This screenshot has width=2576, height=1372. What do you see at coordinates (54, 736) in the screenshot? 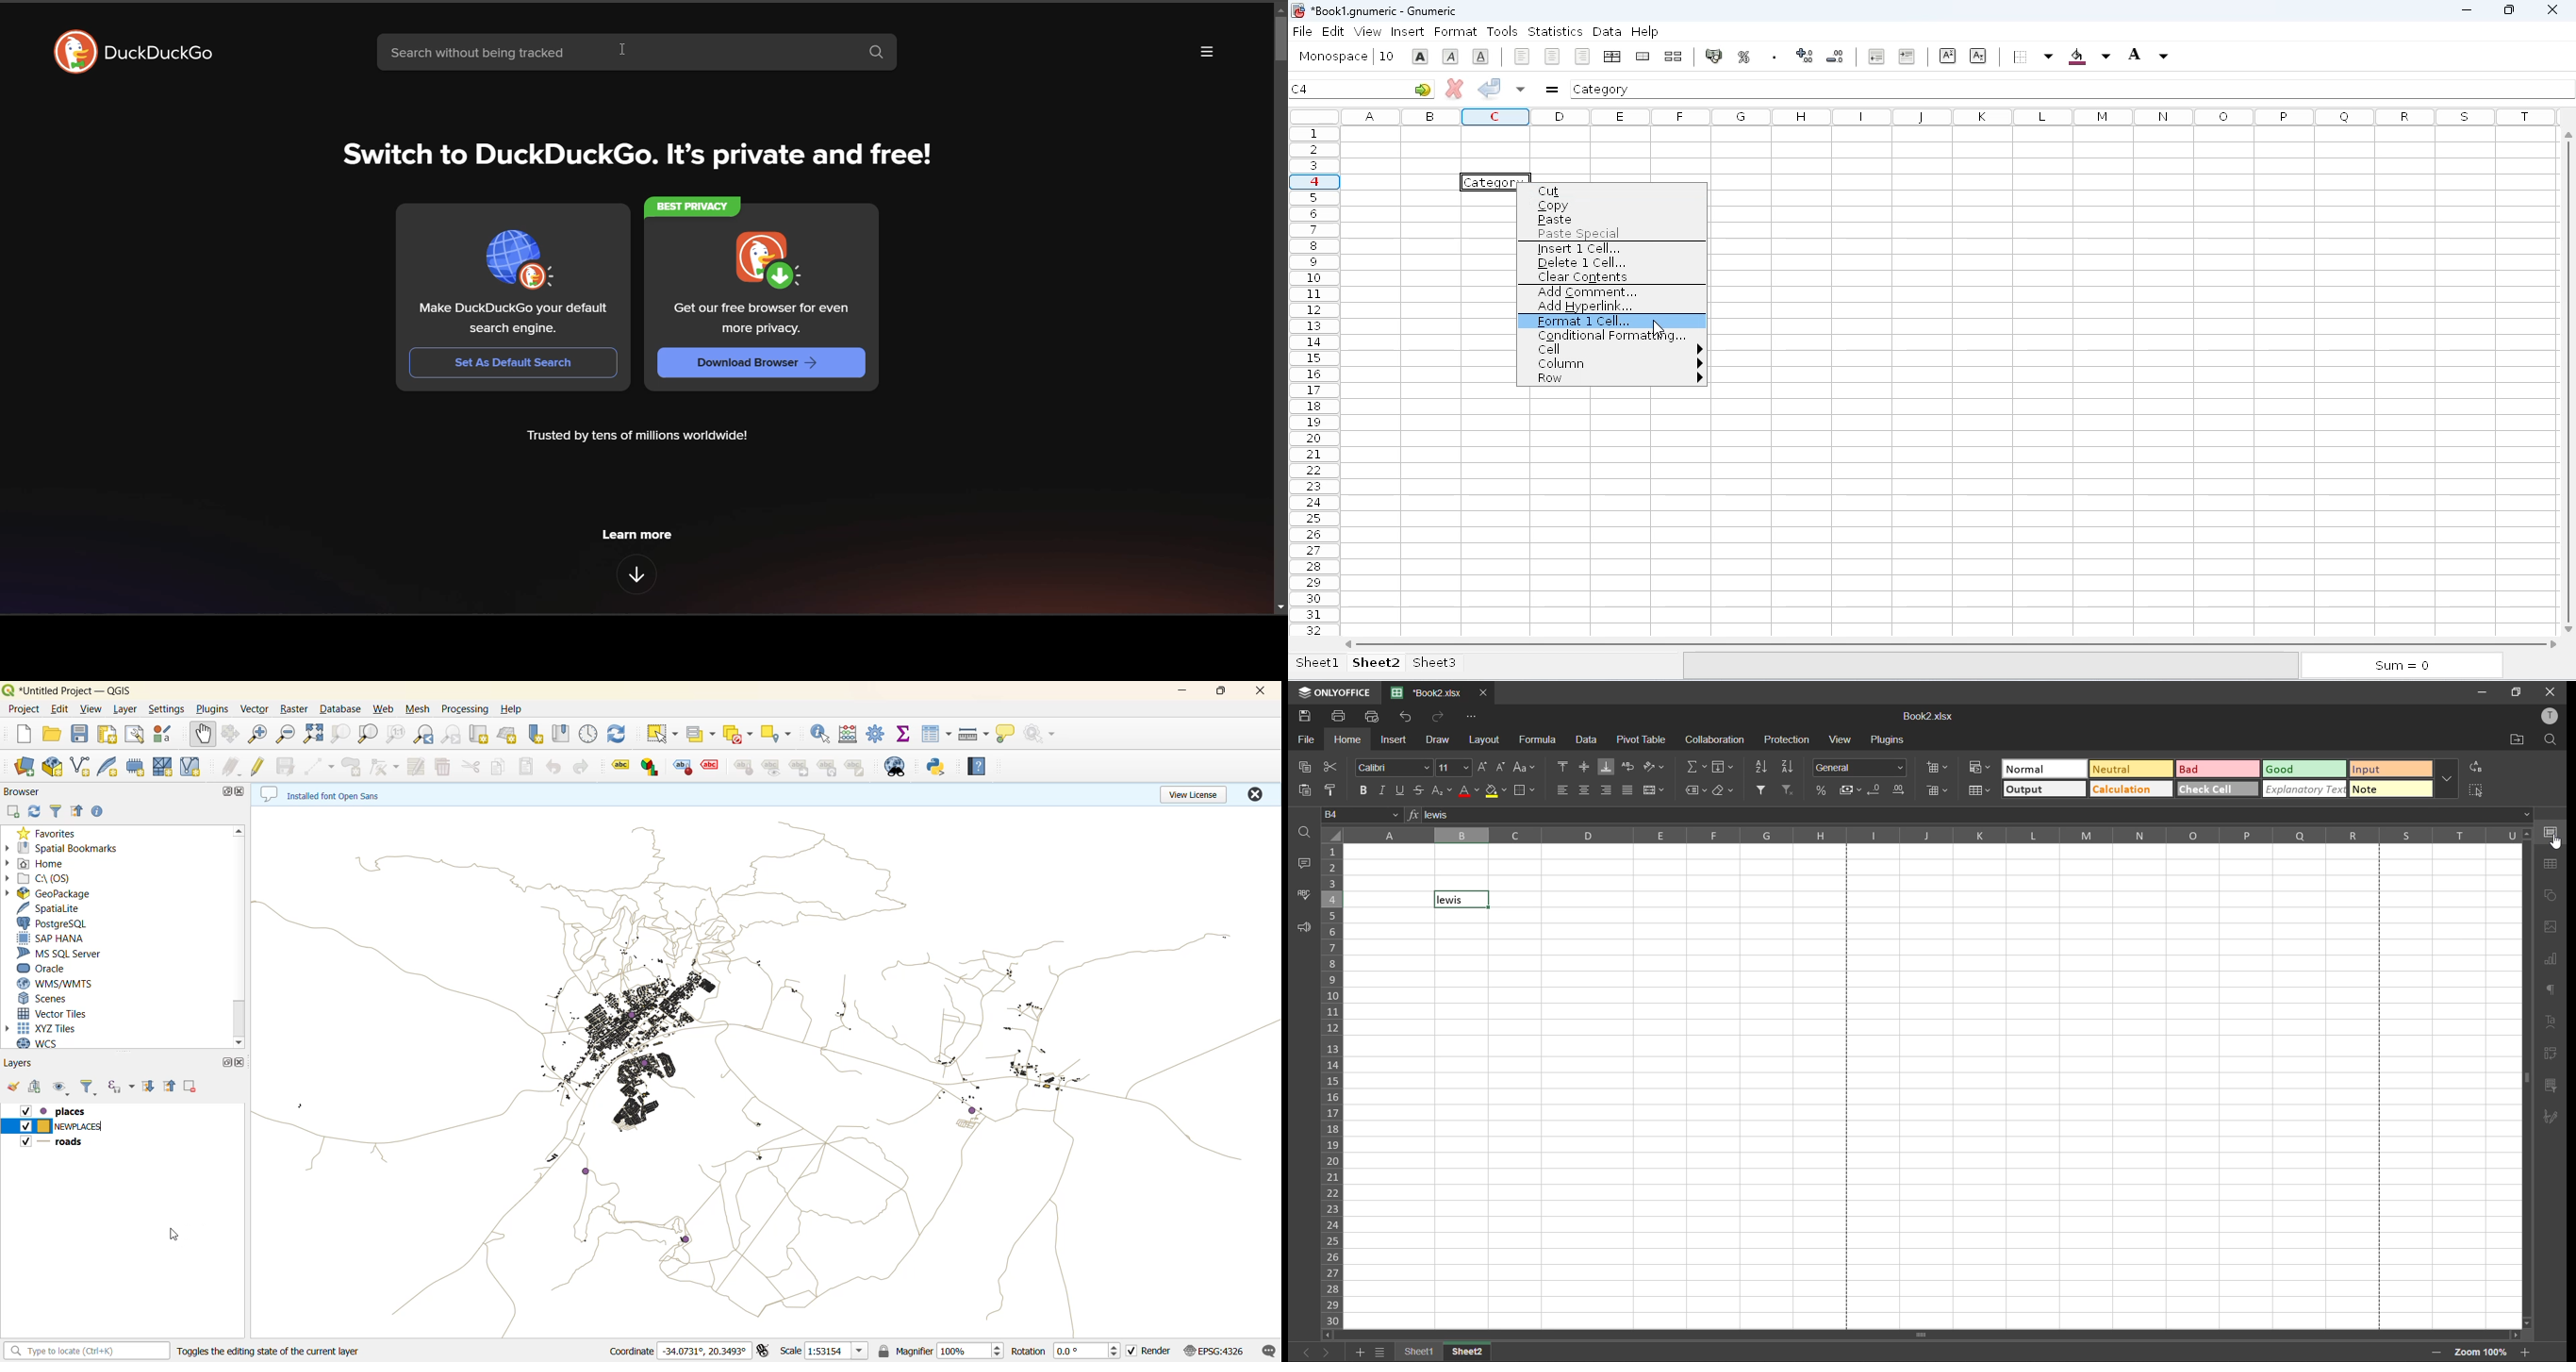
I see `open` at bounding box center [54, 736].